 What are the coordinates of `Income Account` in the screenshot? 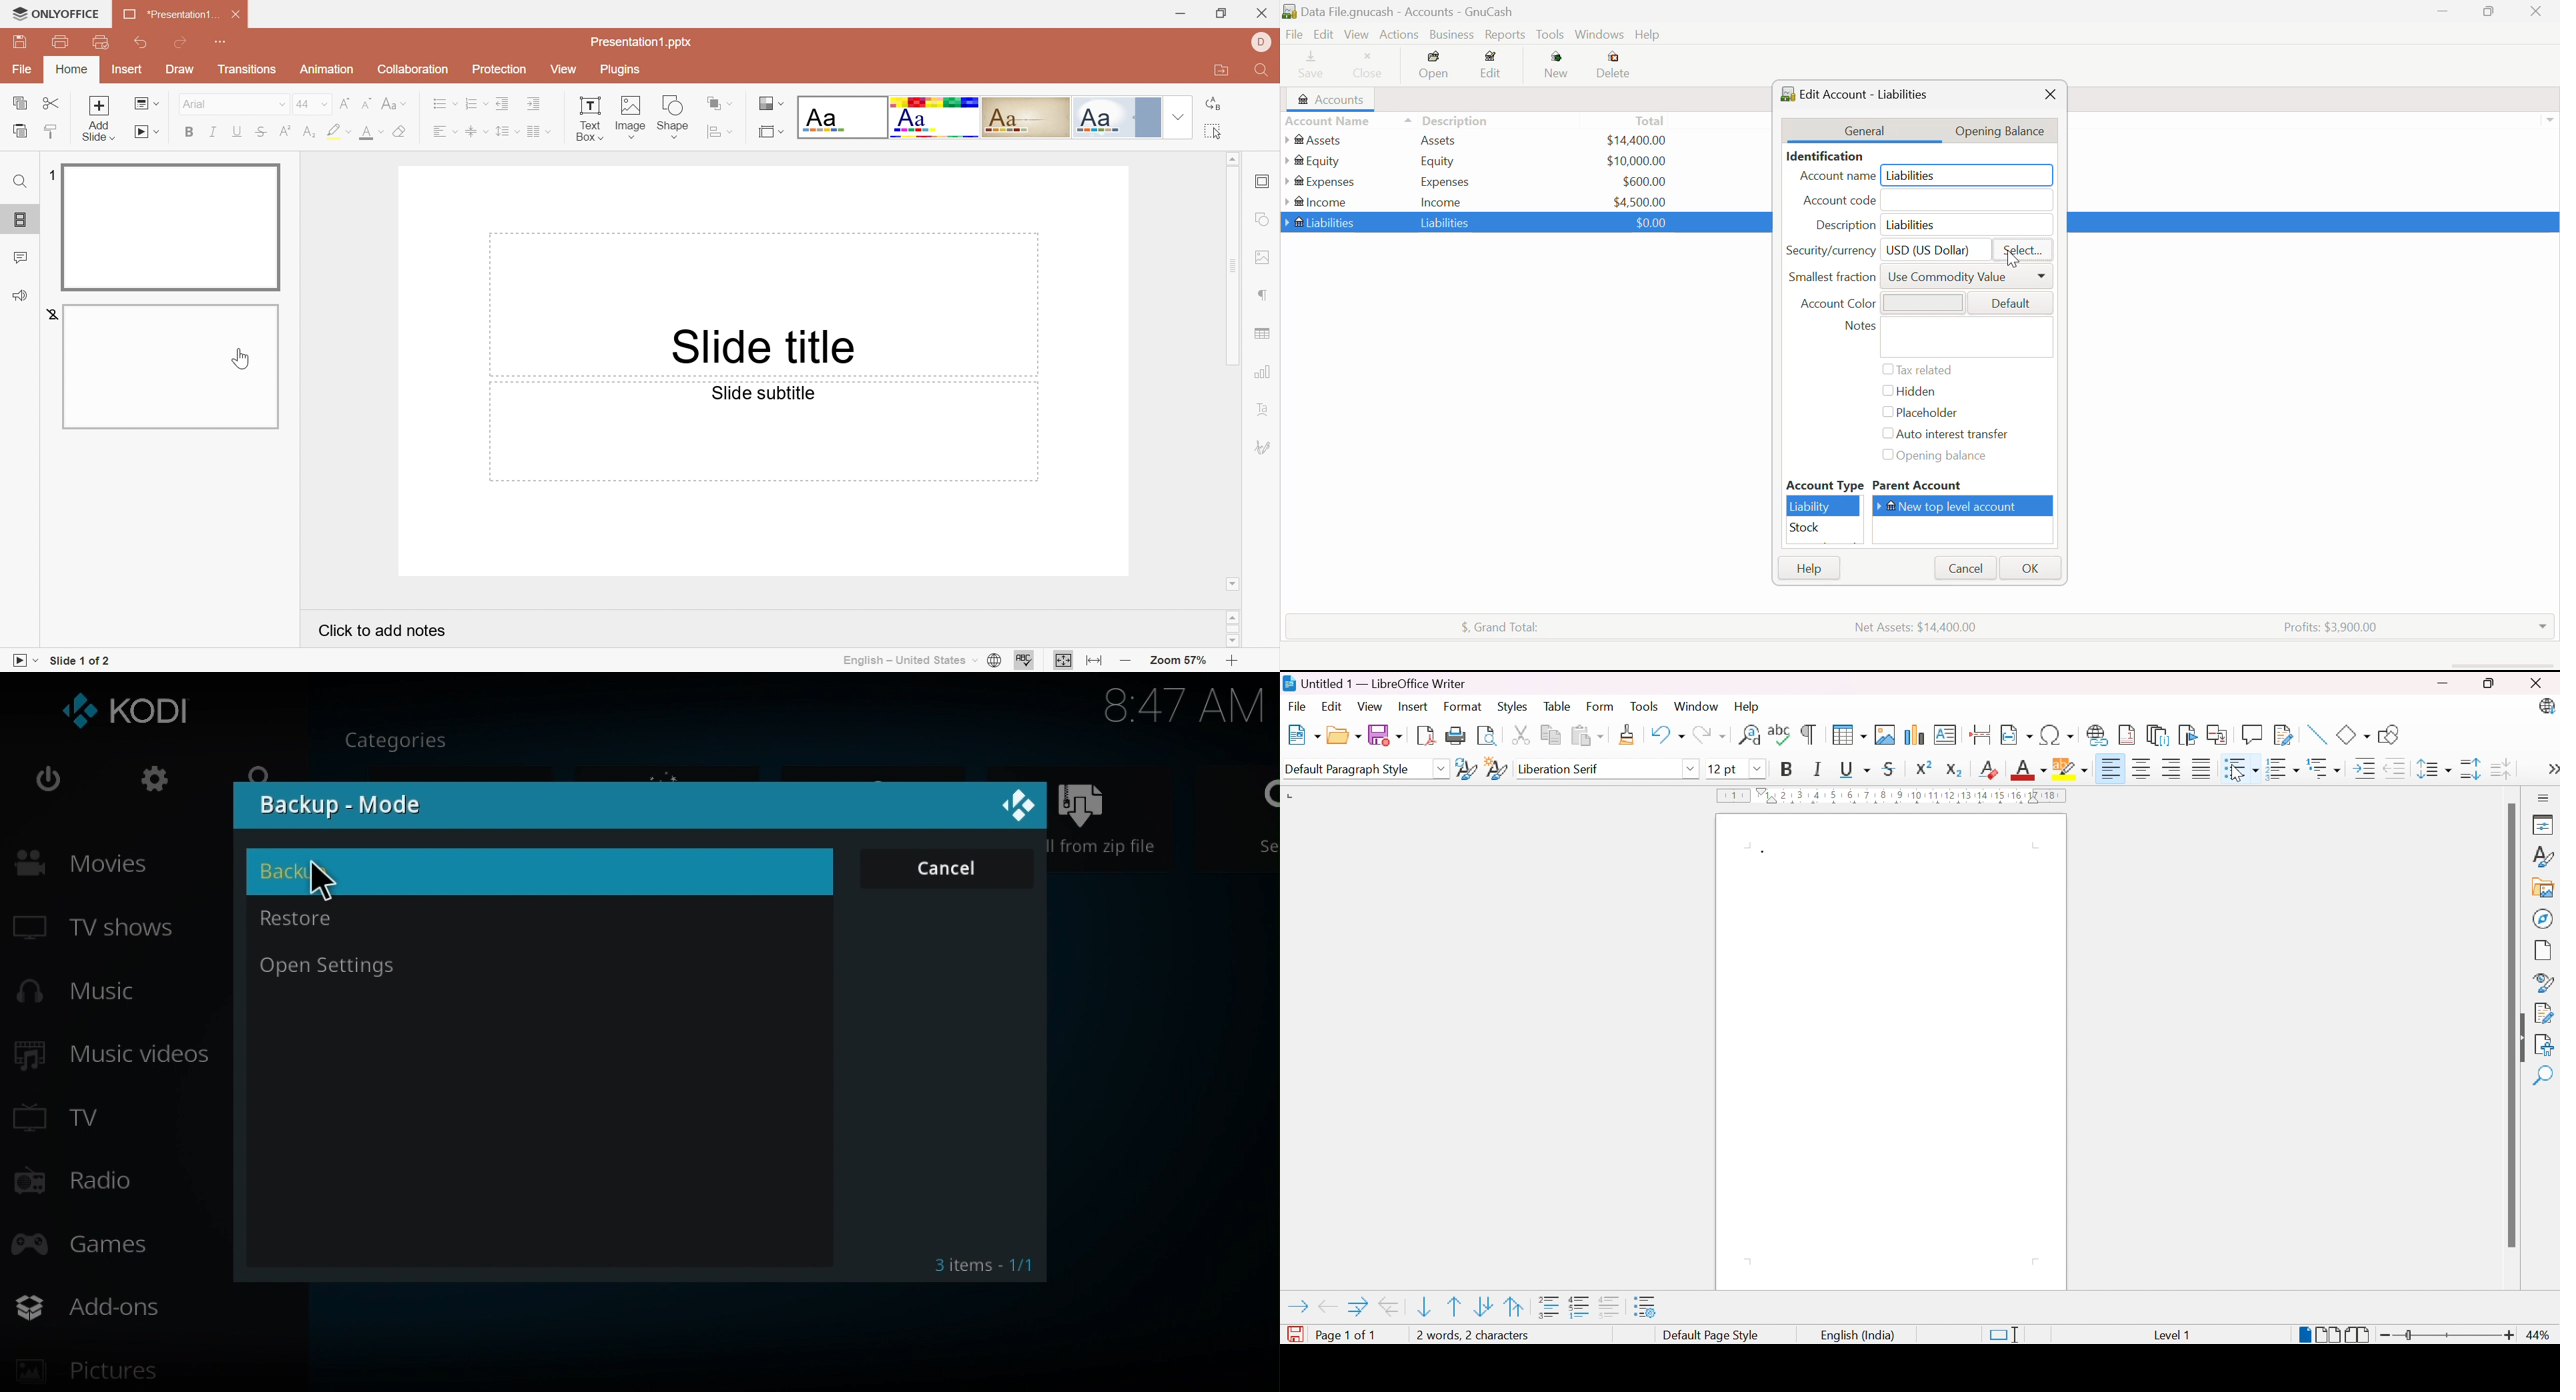 It's located at (1320, 202).